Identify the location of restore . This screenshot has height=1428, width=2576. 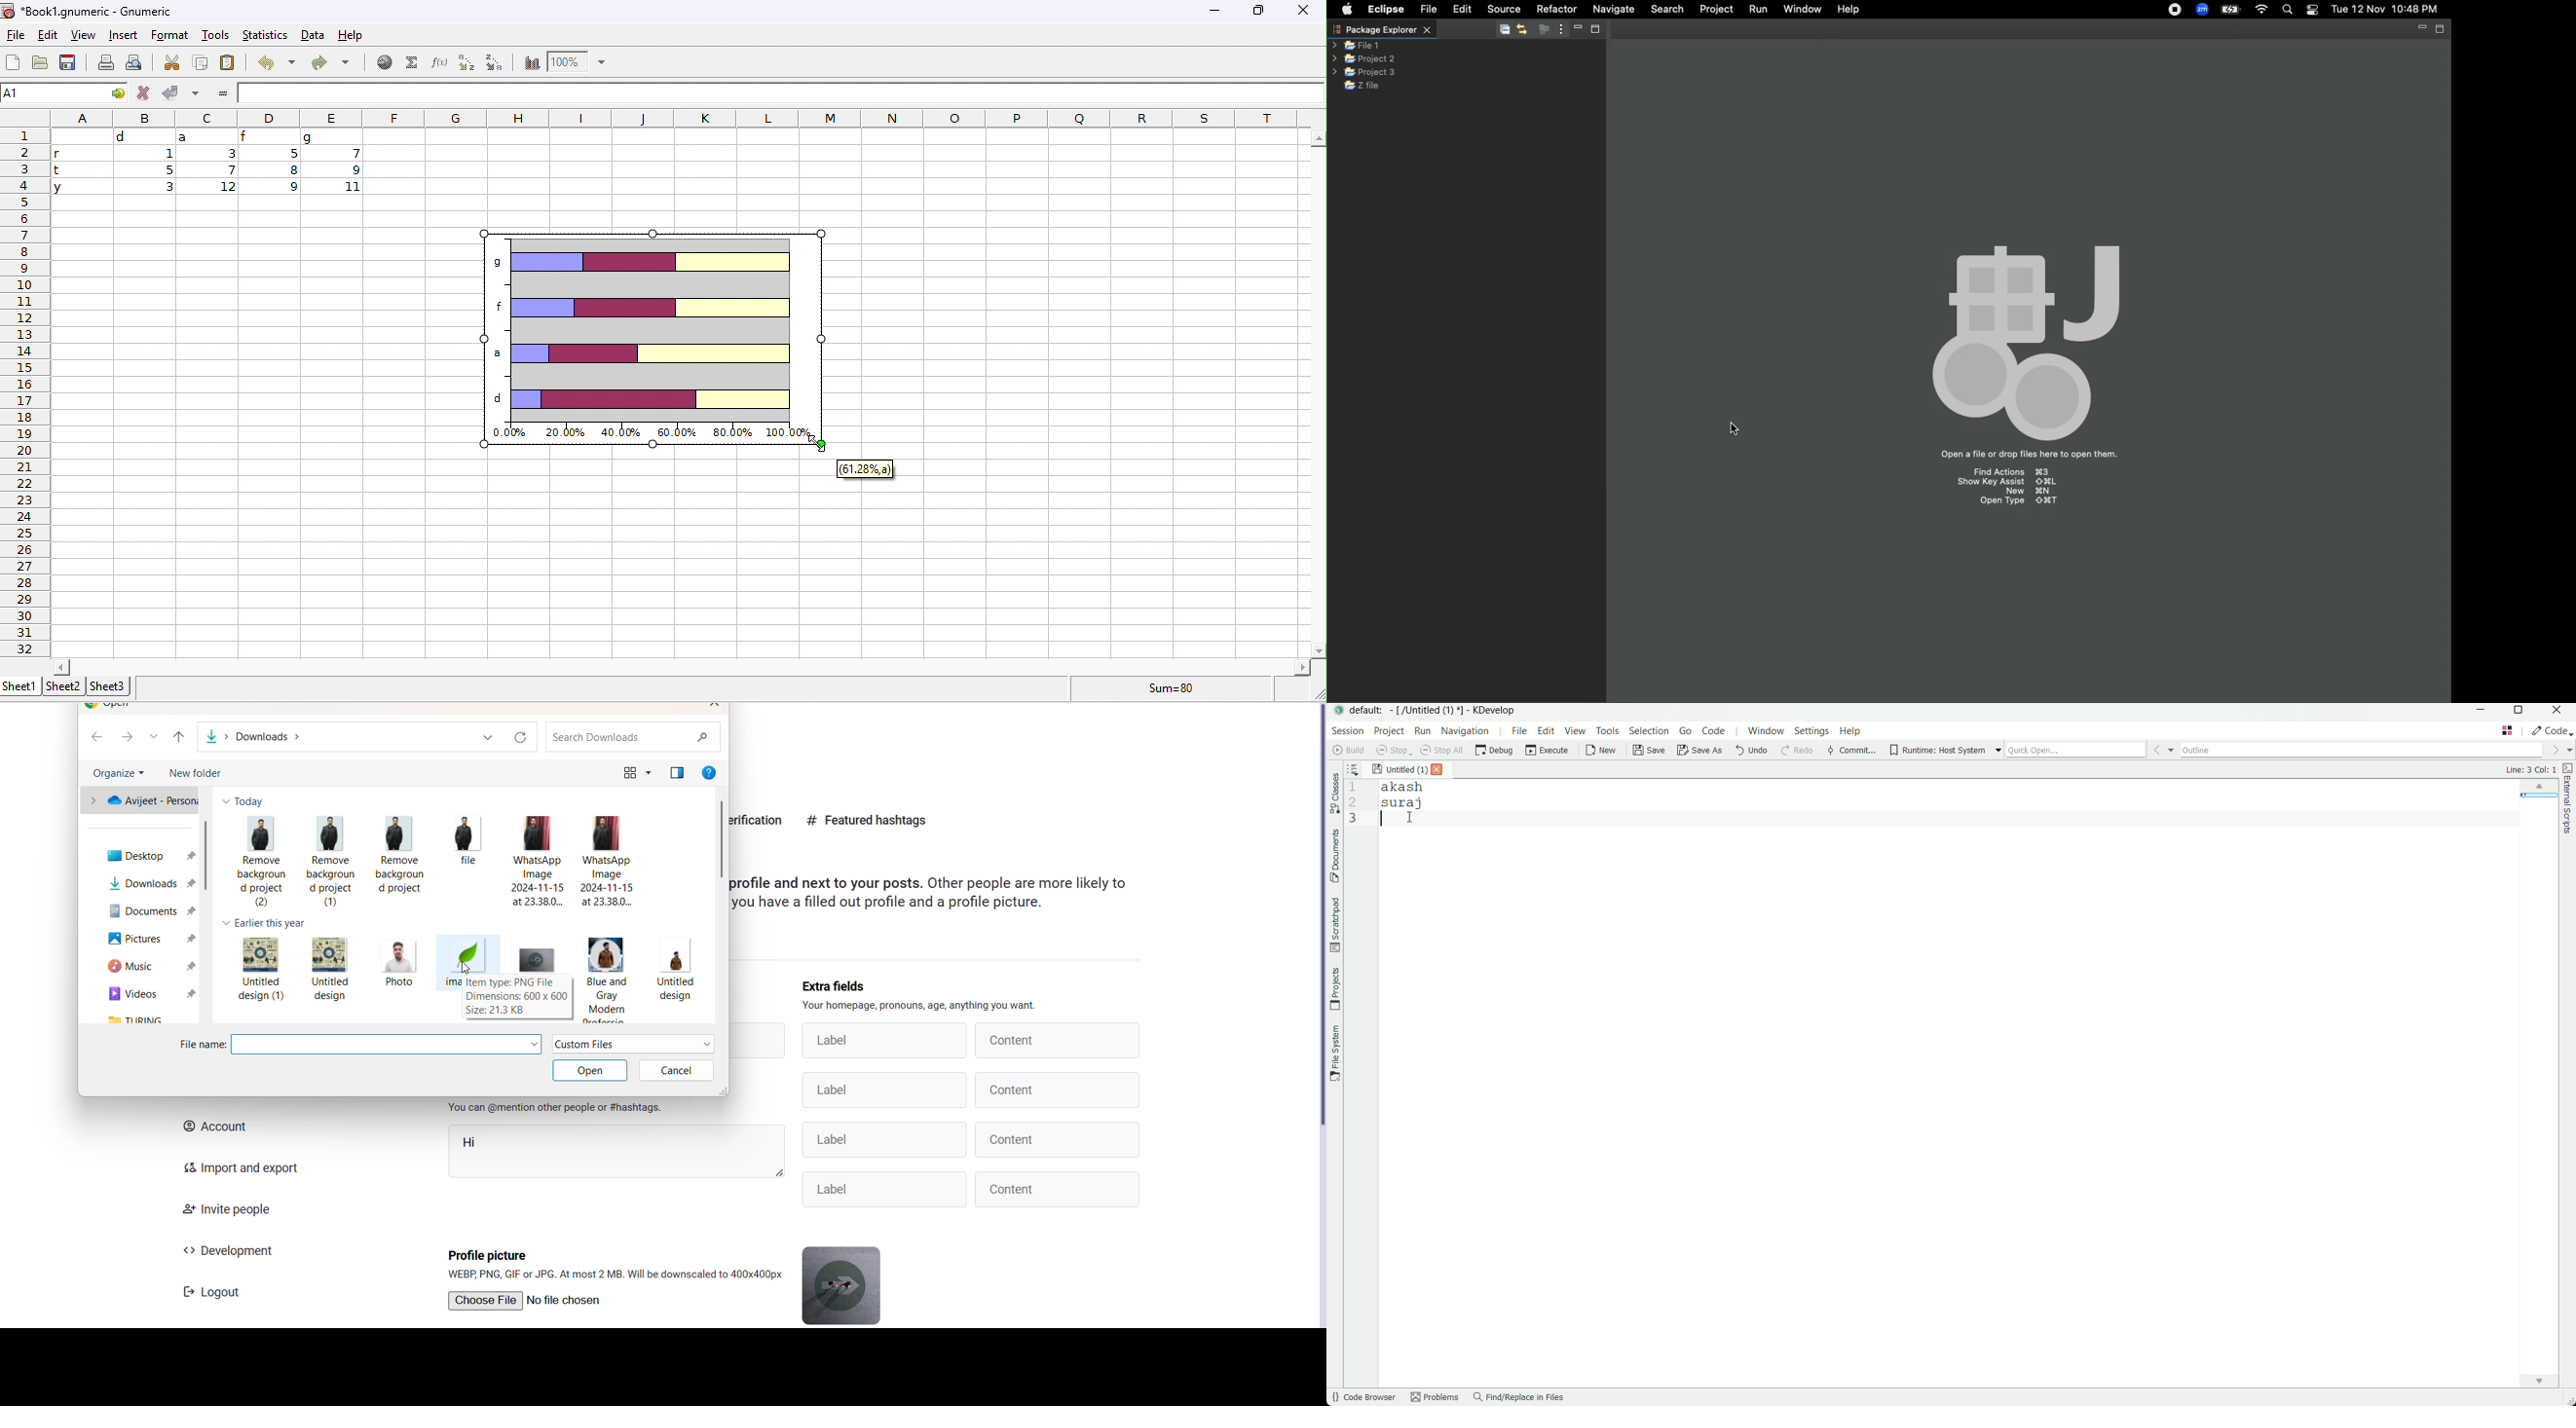
(2439, 30).